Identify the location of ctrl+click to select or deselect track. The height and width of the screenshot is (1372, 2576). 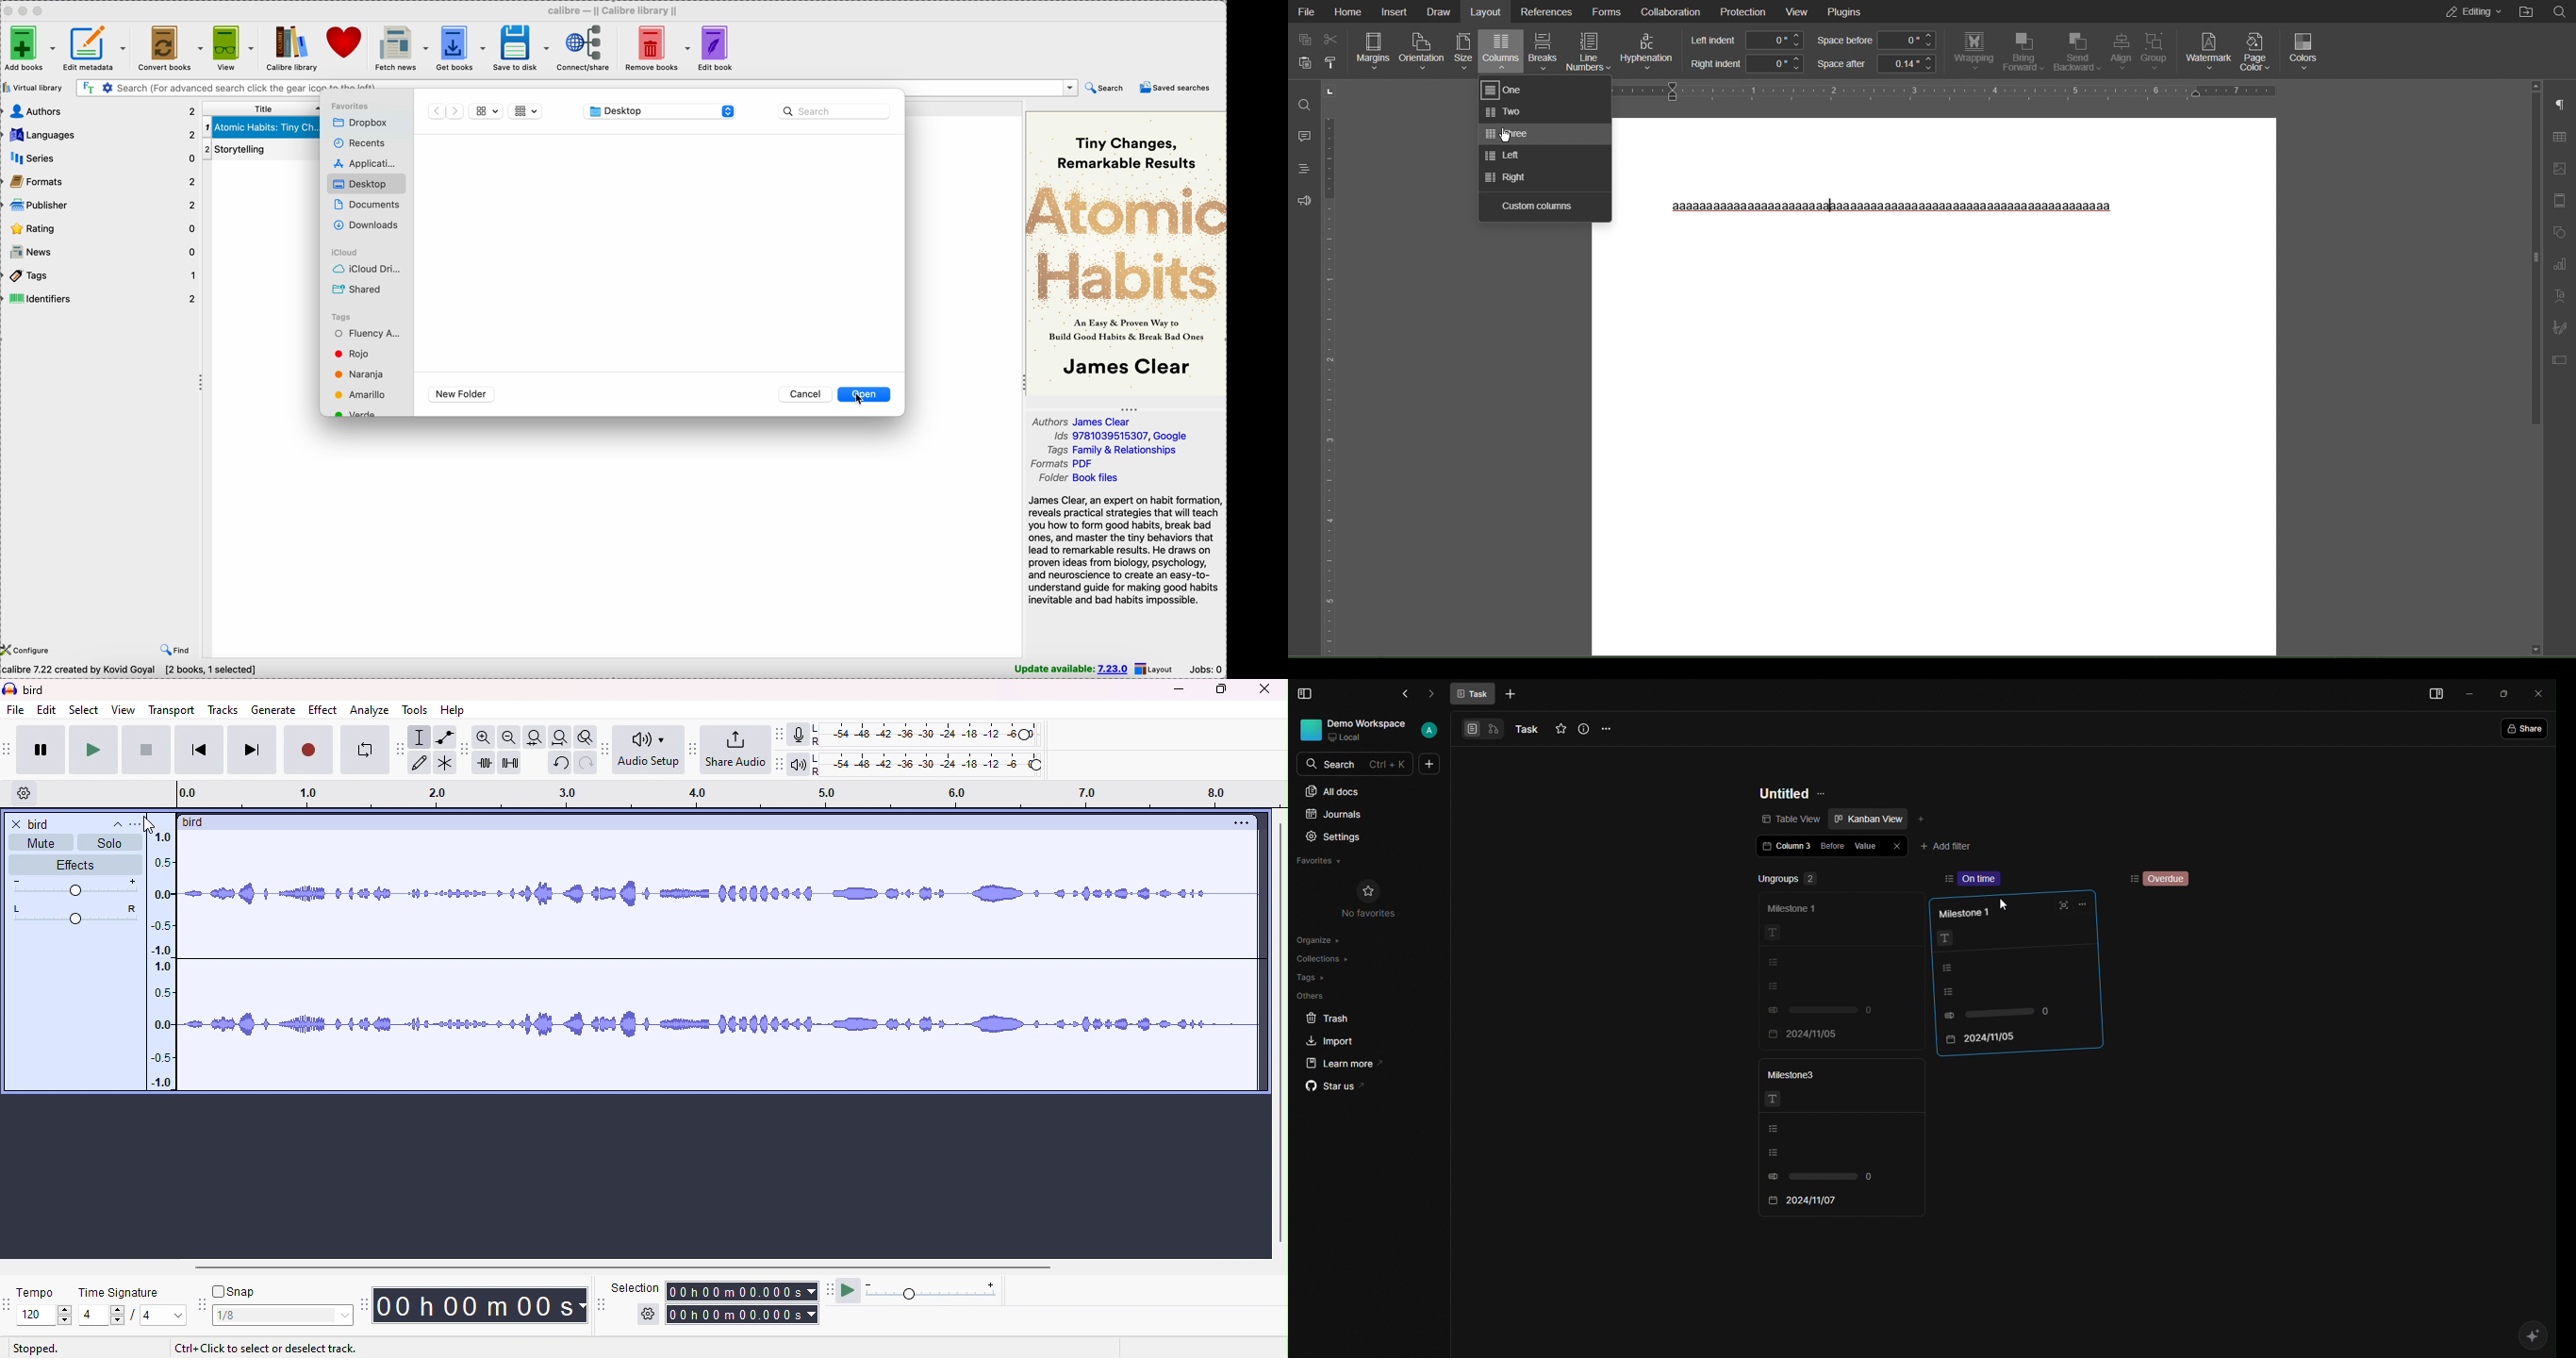
(269, 1349).